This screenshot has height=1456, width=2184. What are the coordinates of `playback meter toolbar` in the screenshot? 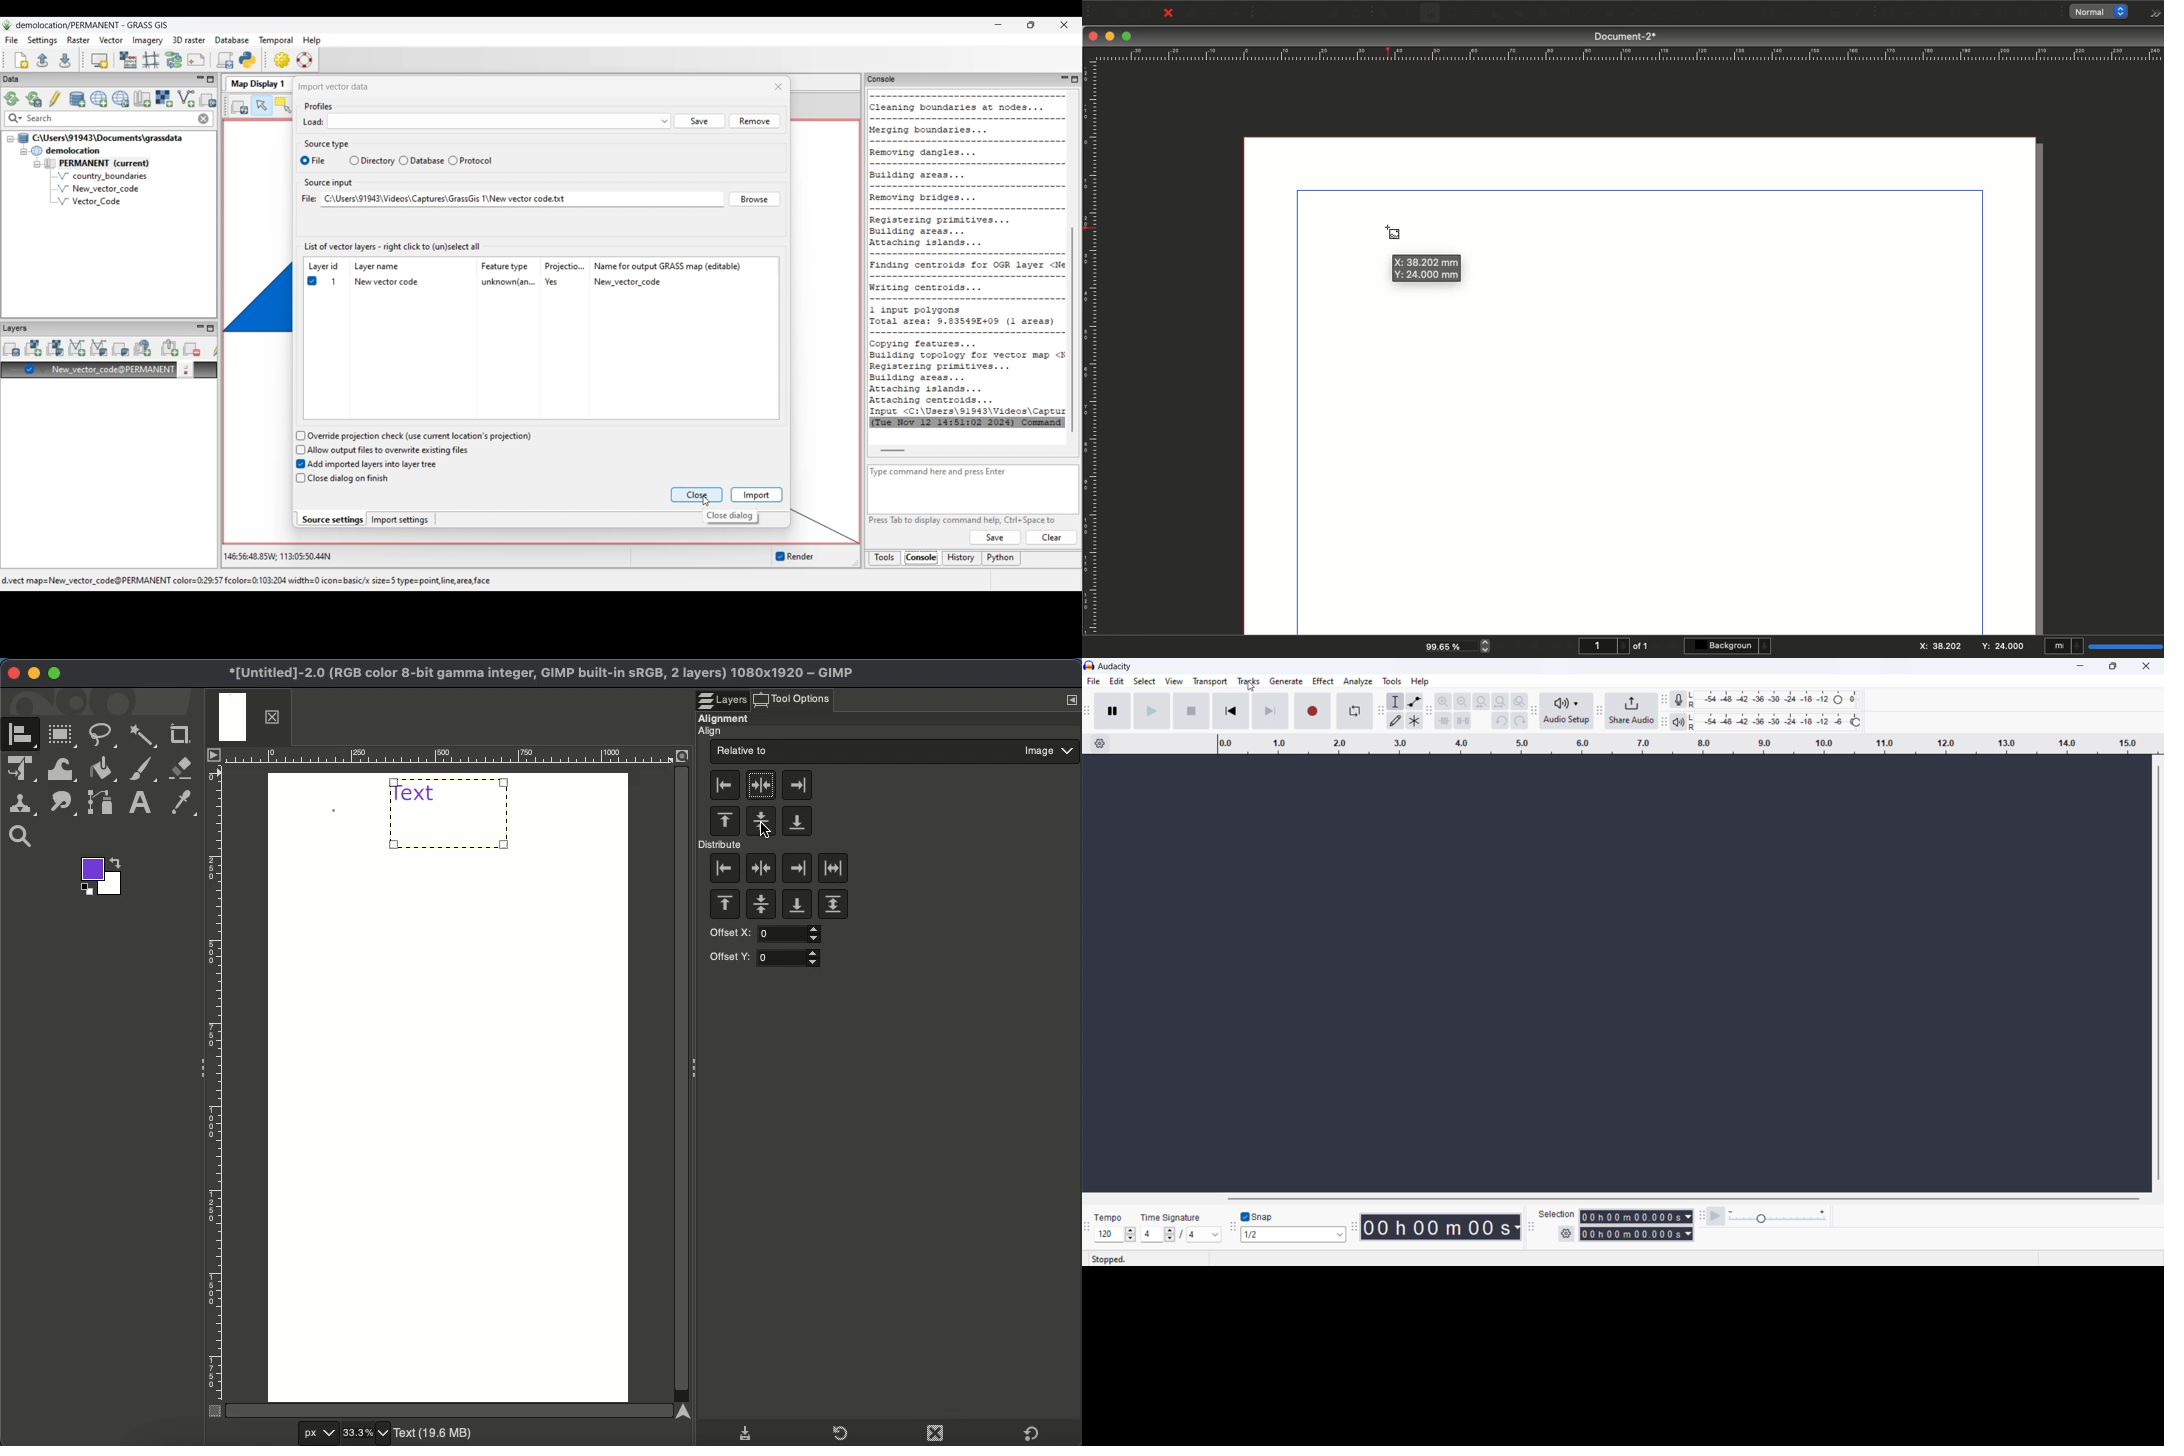 It's located at (1664, 722).